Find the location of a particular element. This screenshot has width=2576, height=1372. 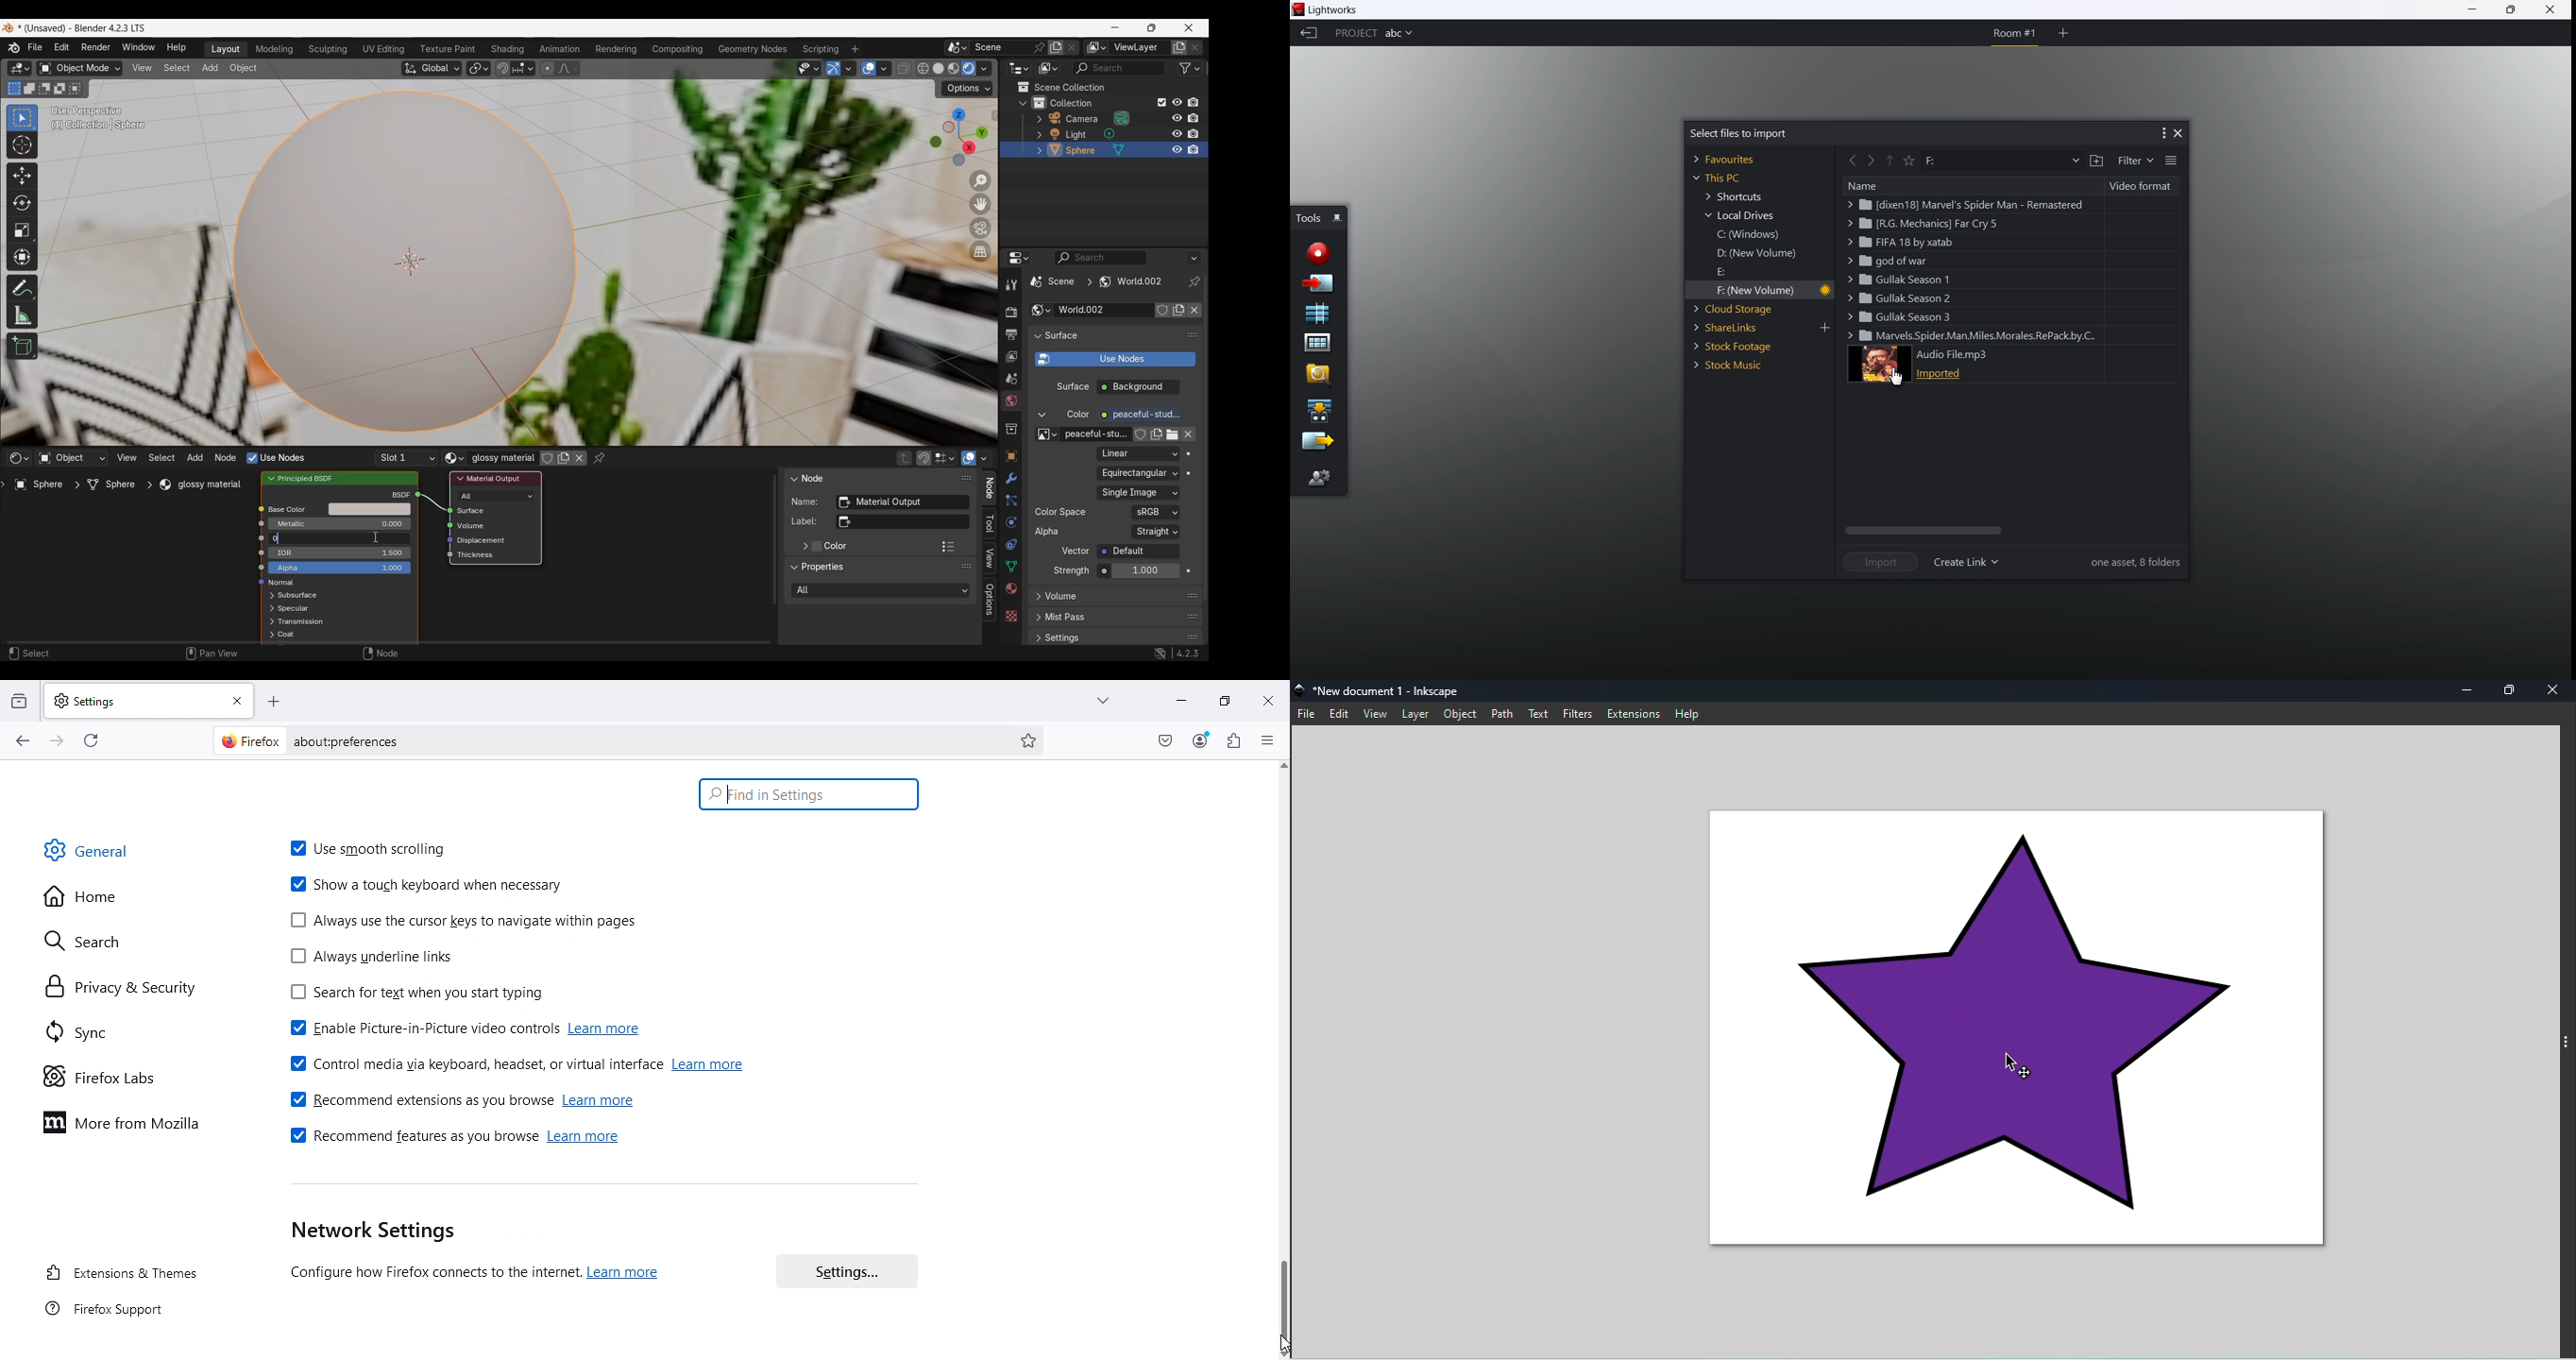

View recent browsing across windows and devices is located at coordinates (20, 697).